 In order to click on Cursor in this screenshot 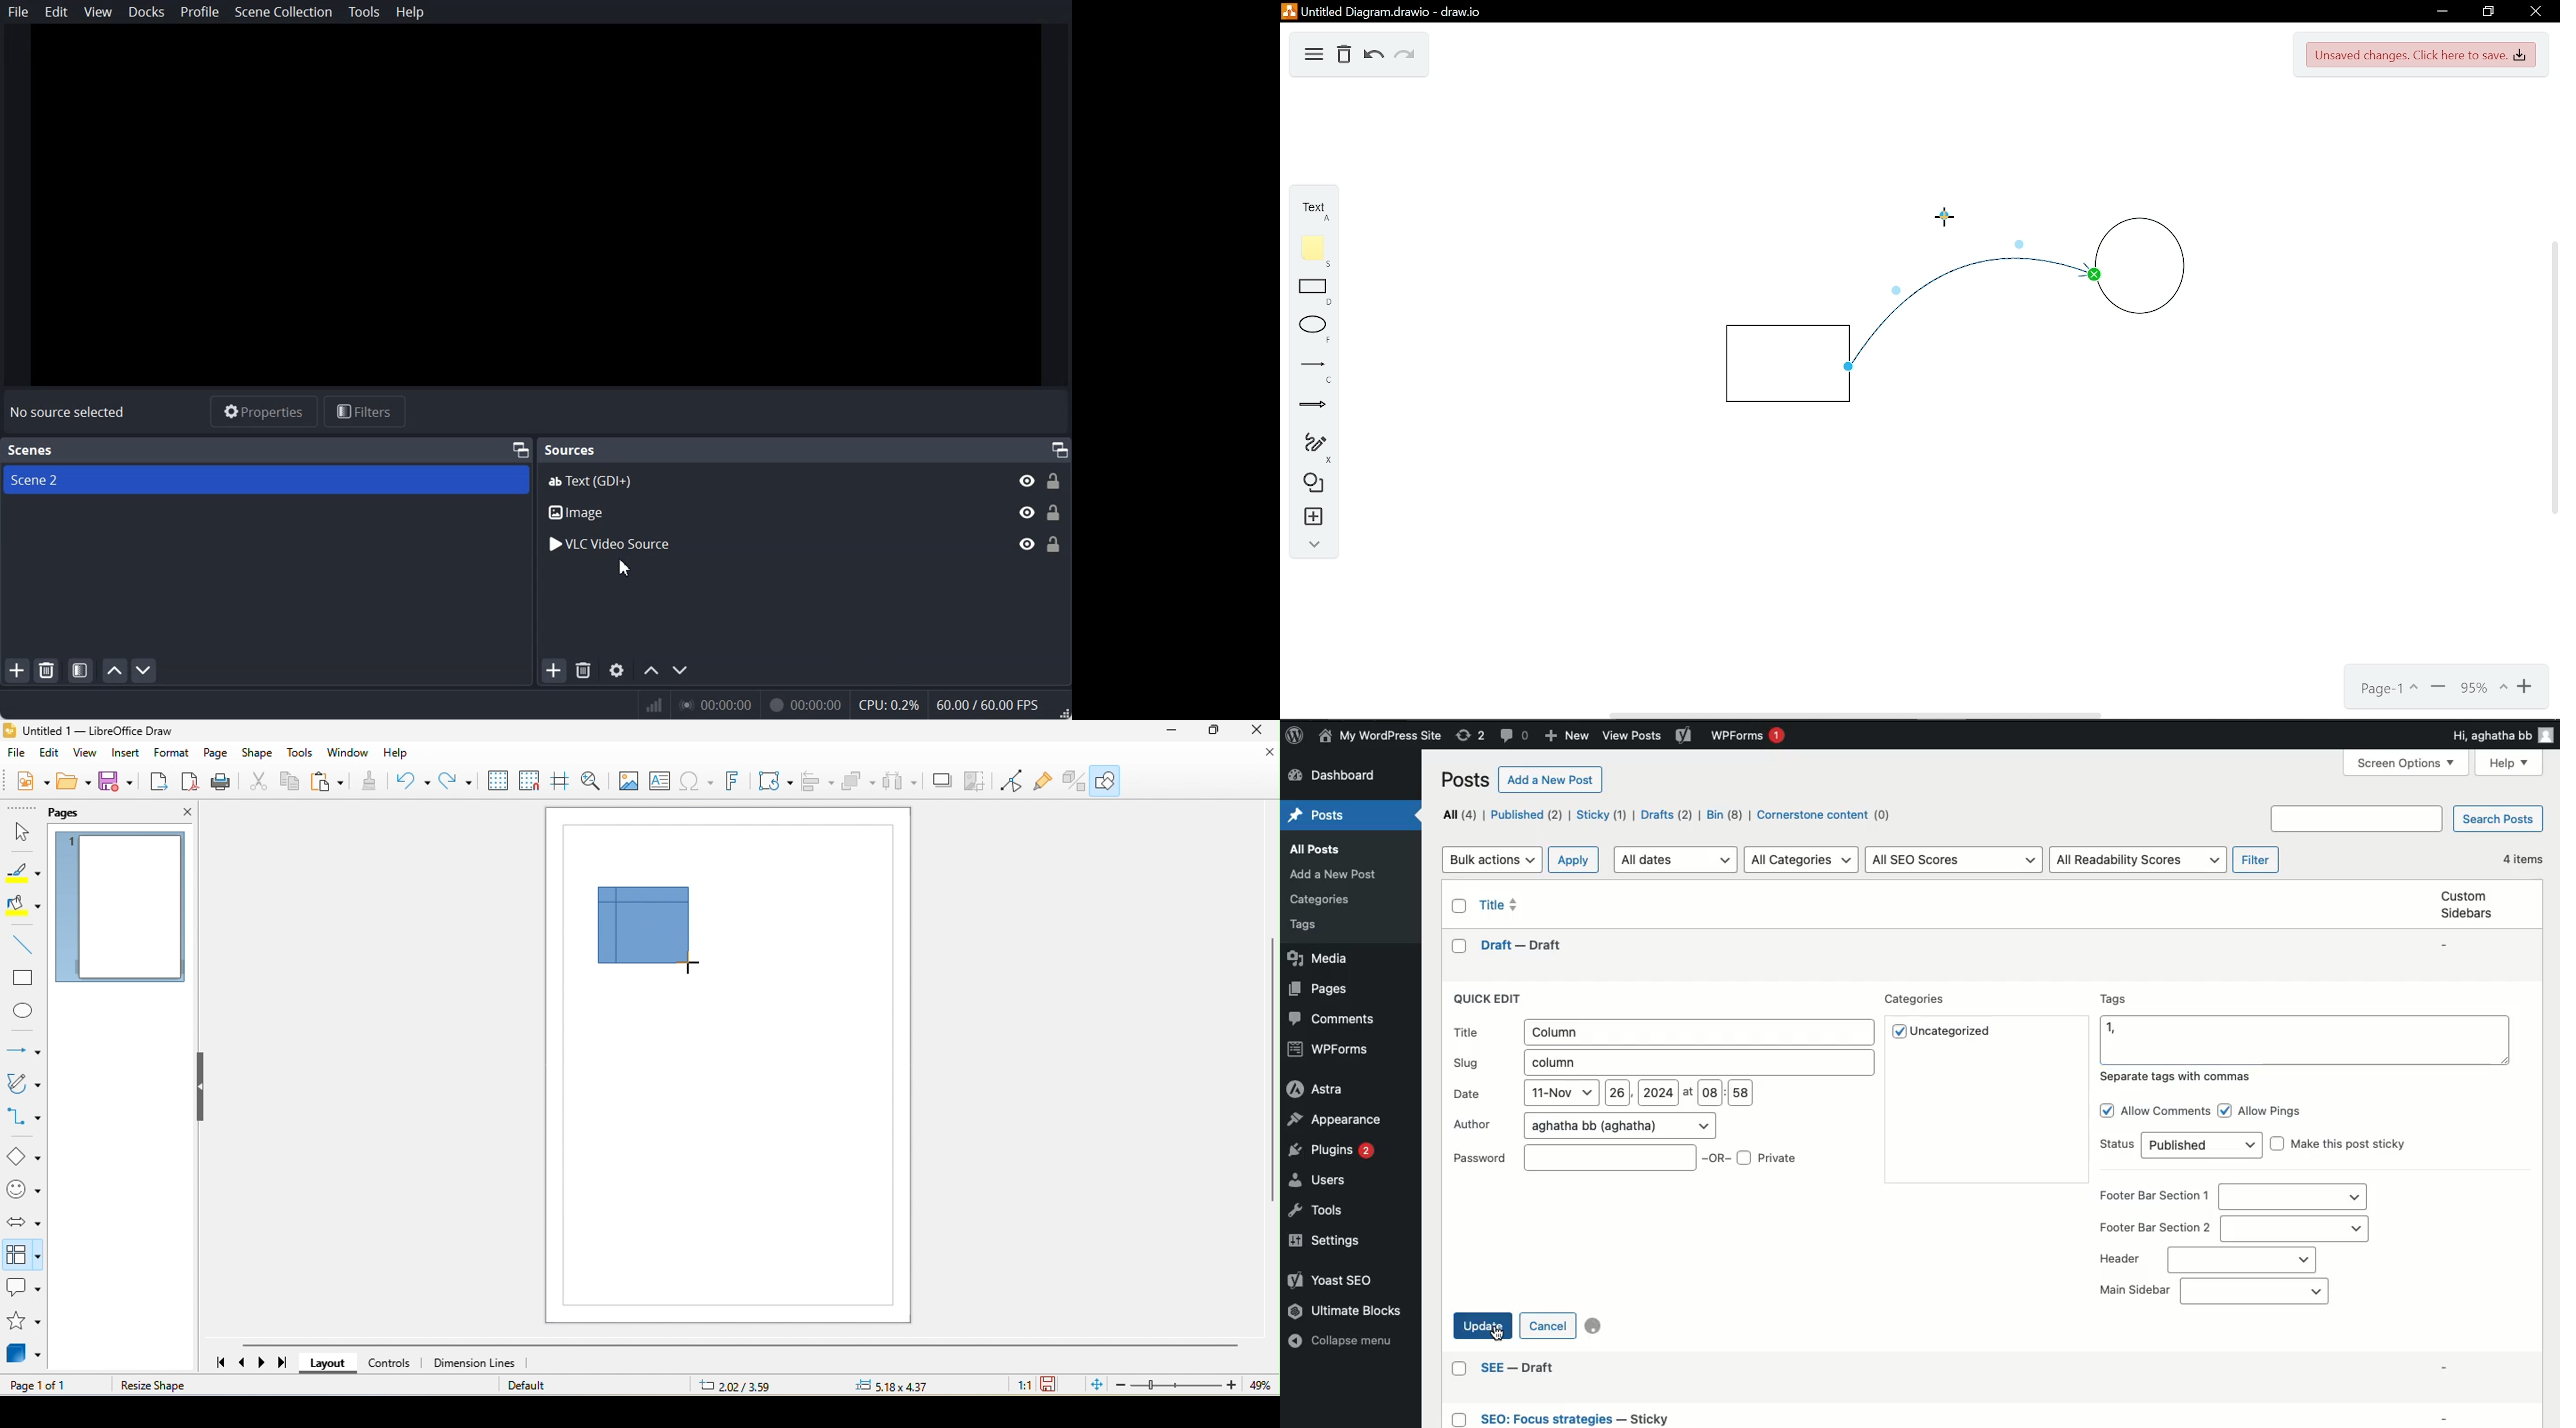, I will do `click(1944, 214)`.